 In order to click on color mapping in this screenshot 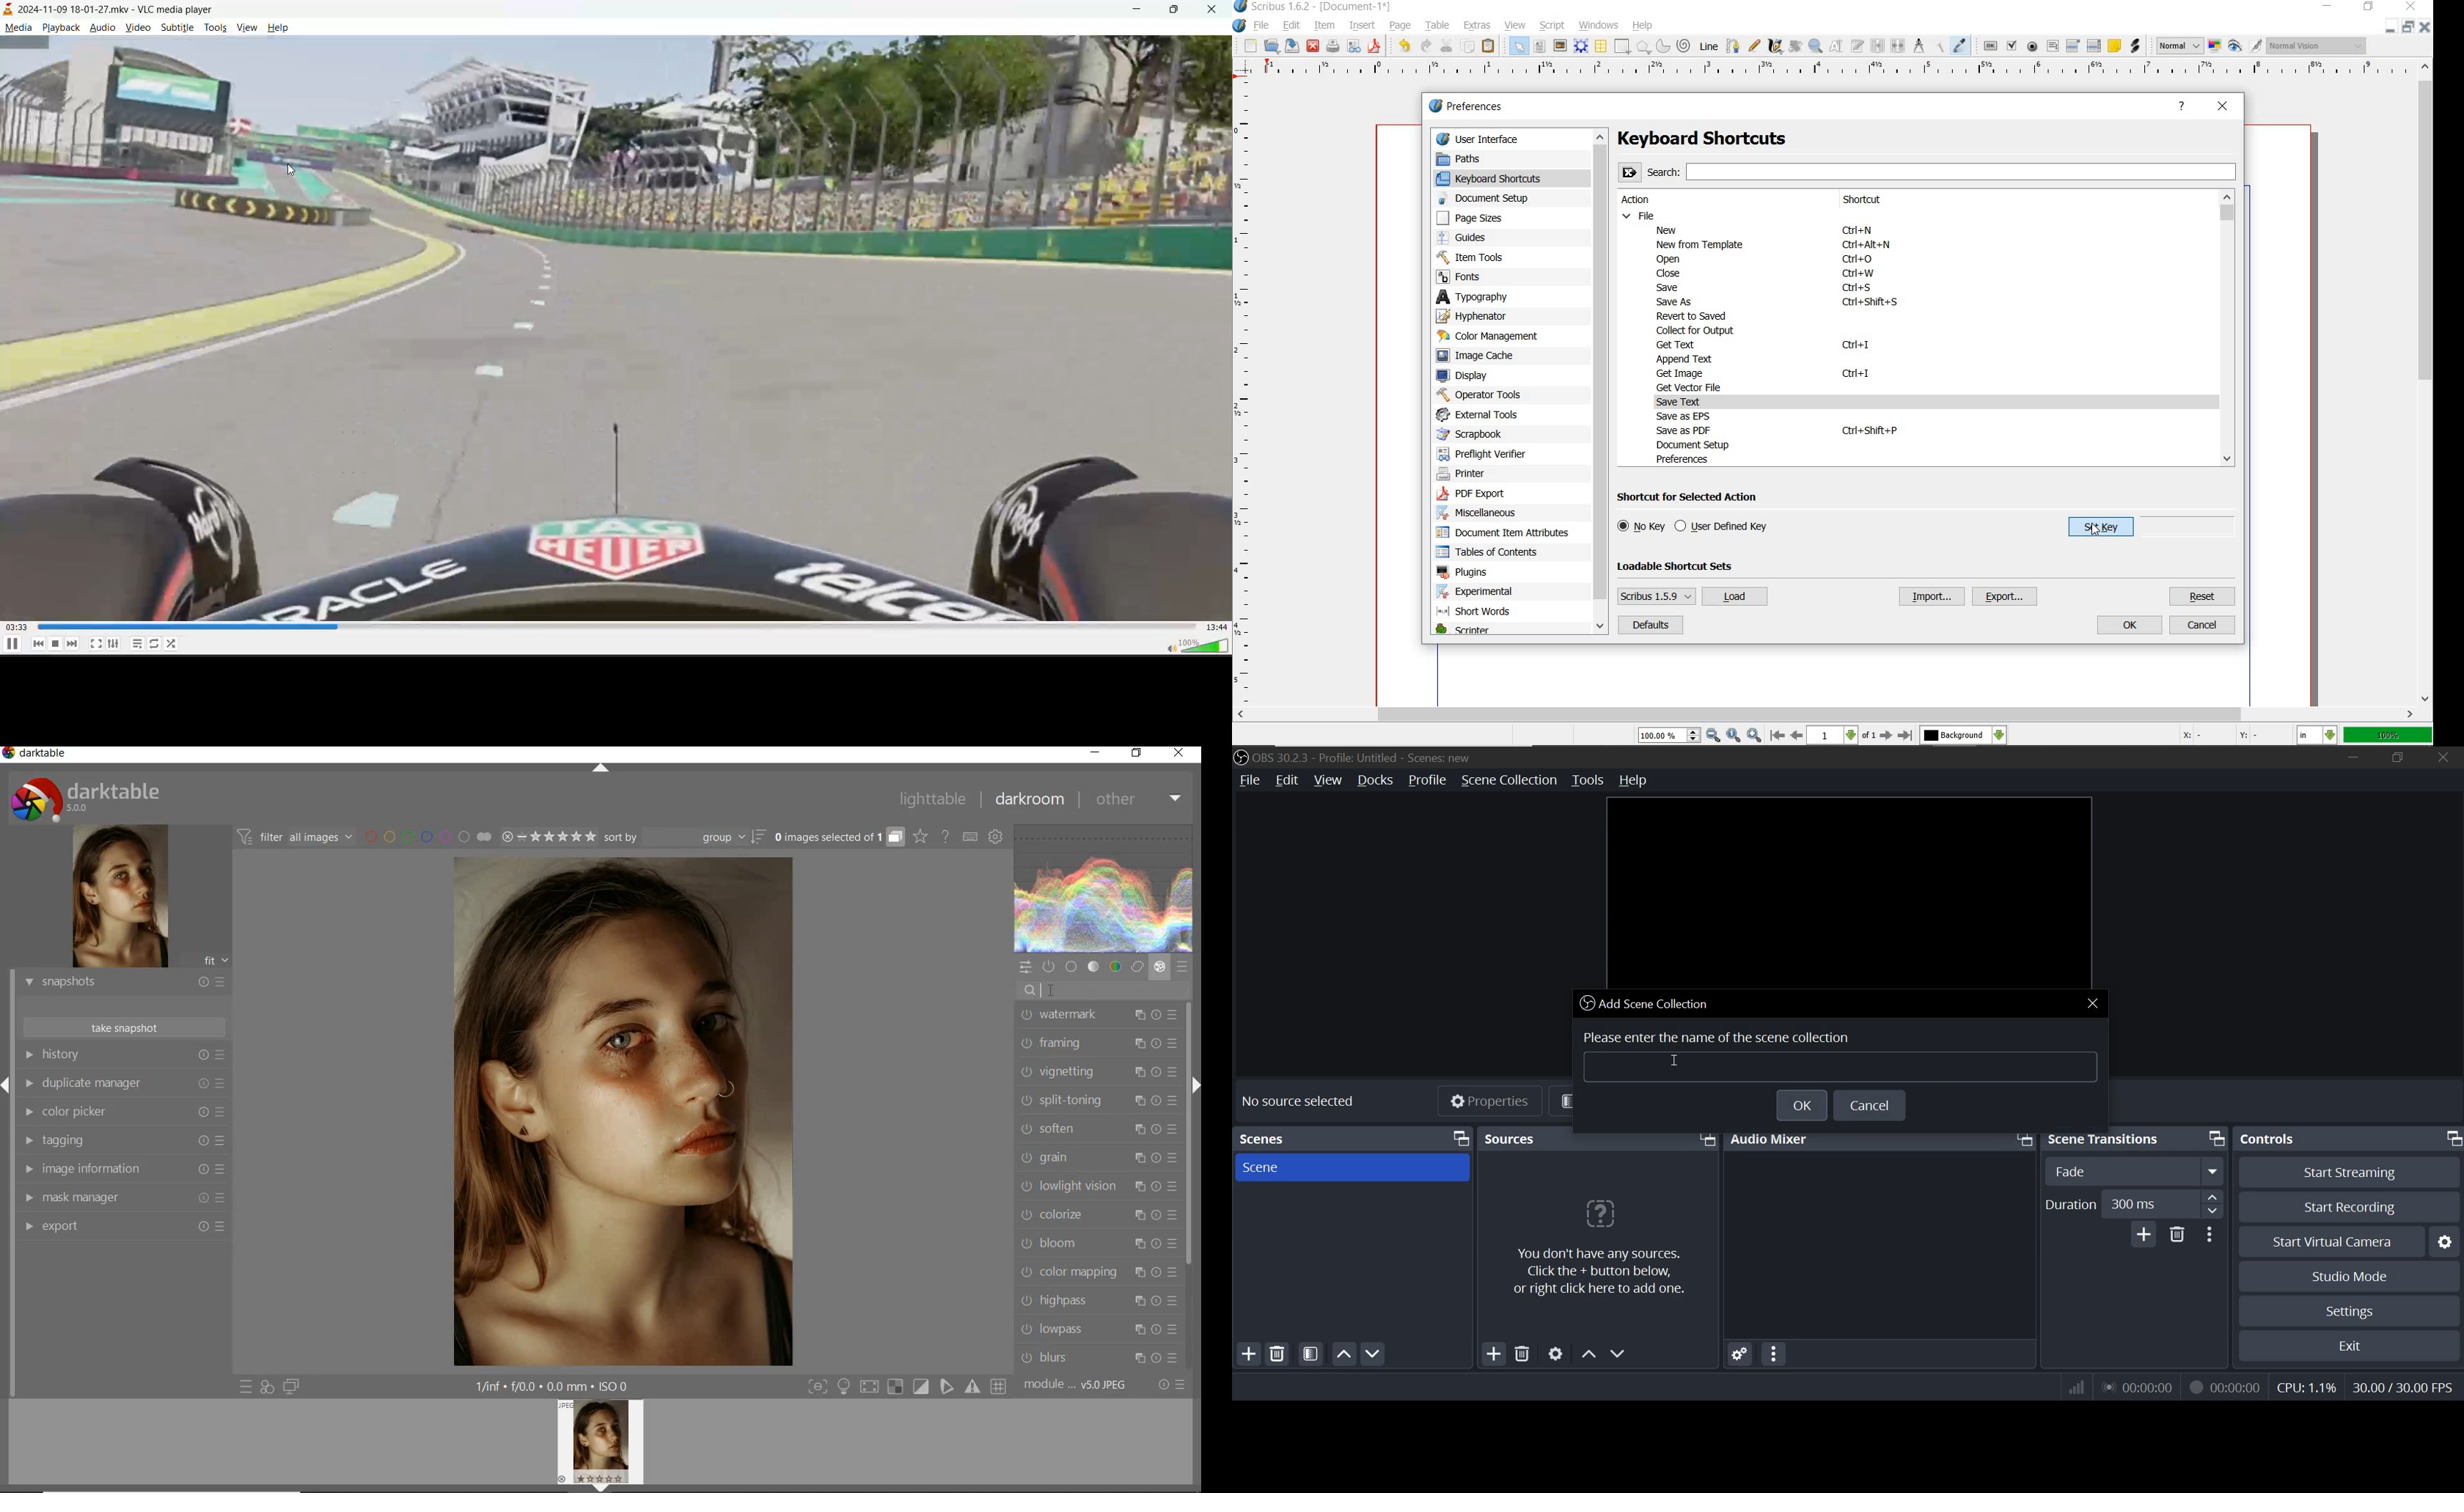, I will do `click(1096, 1273)`.